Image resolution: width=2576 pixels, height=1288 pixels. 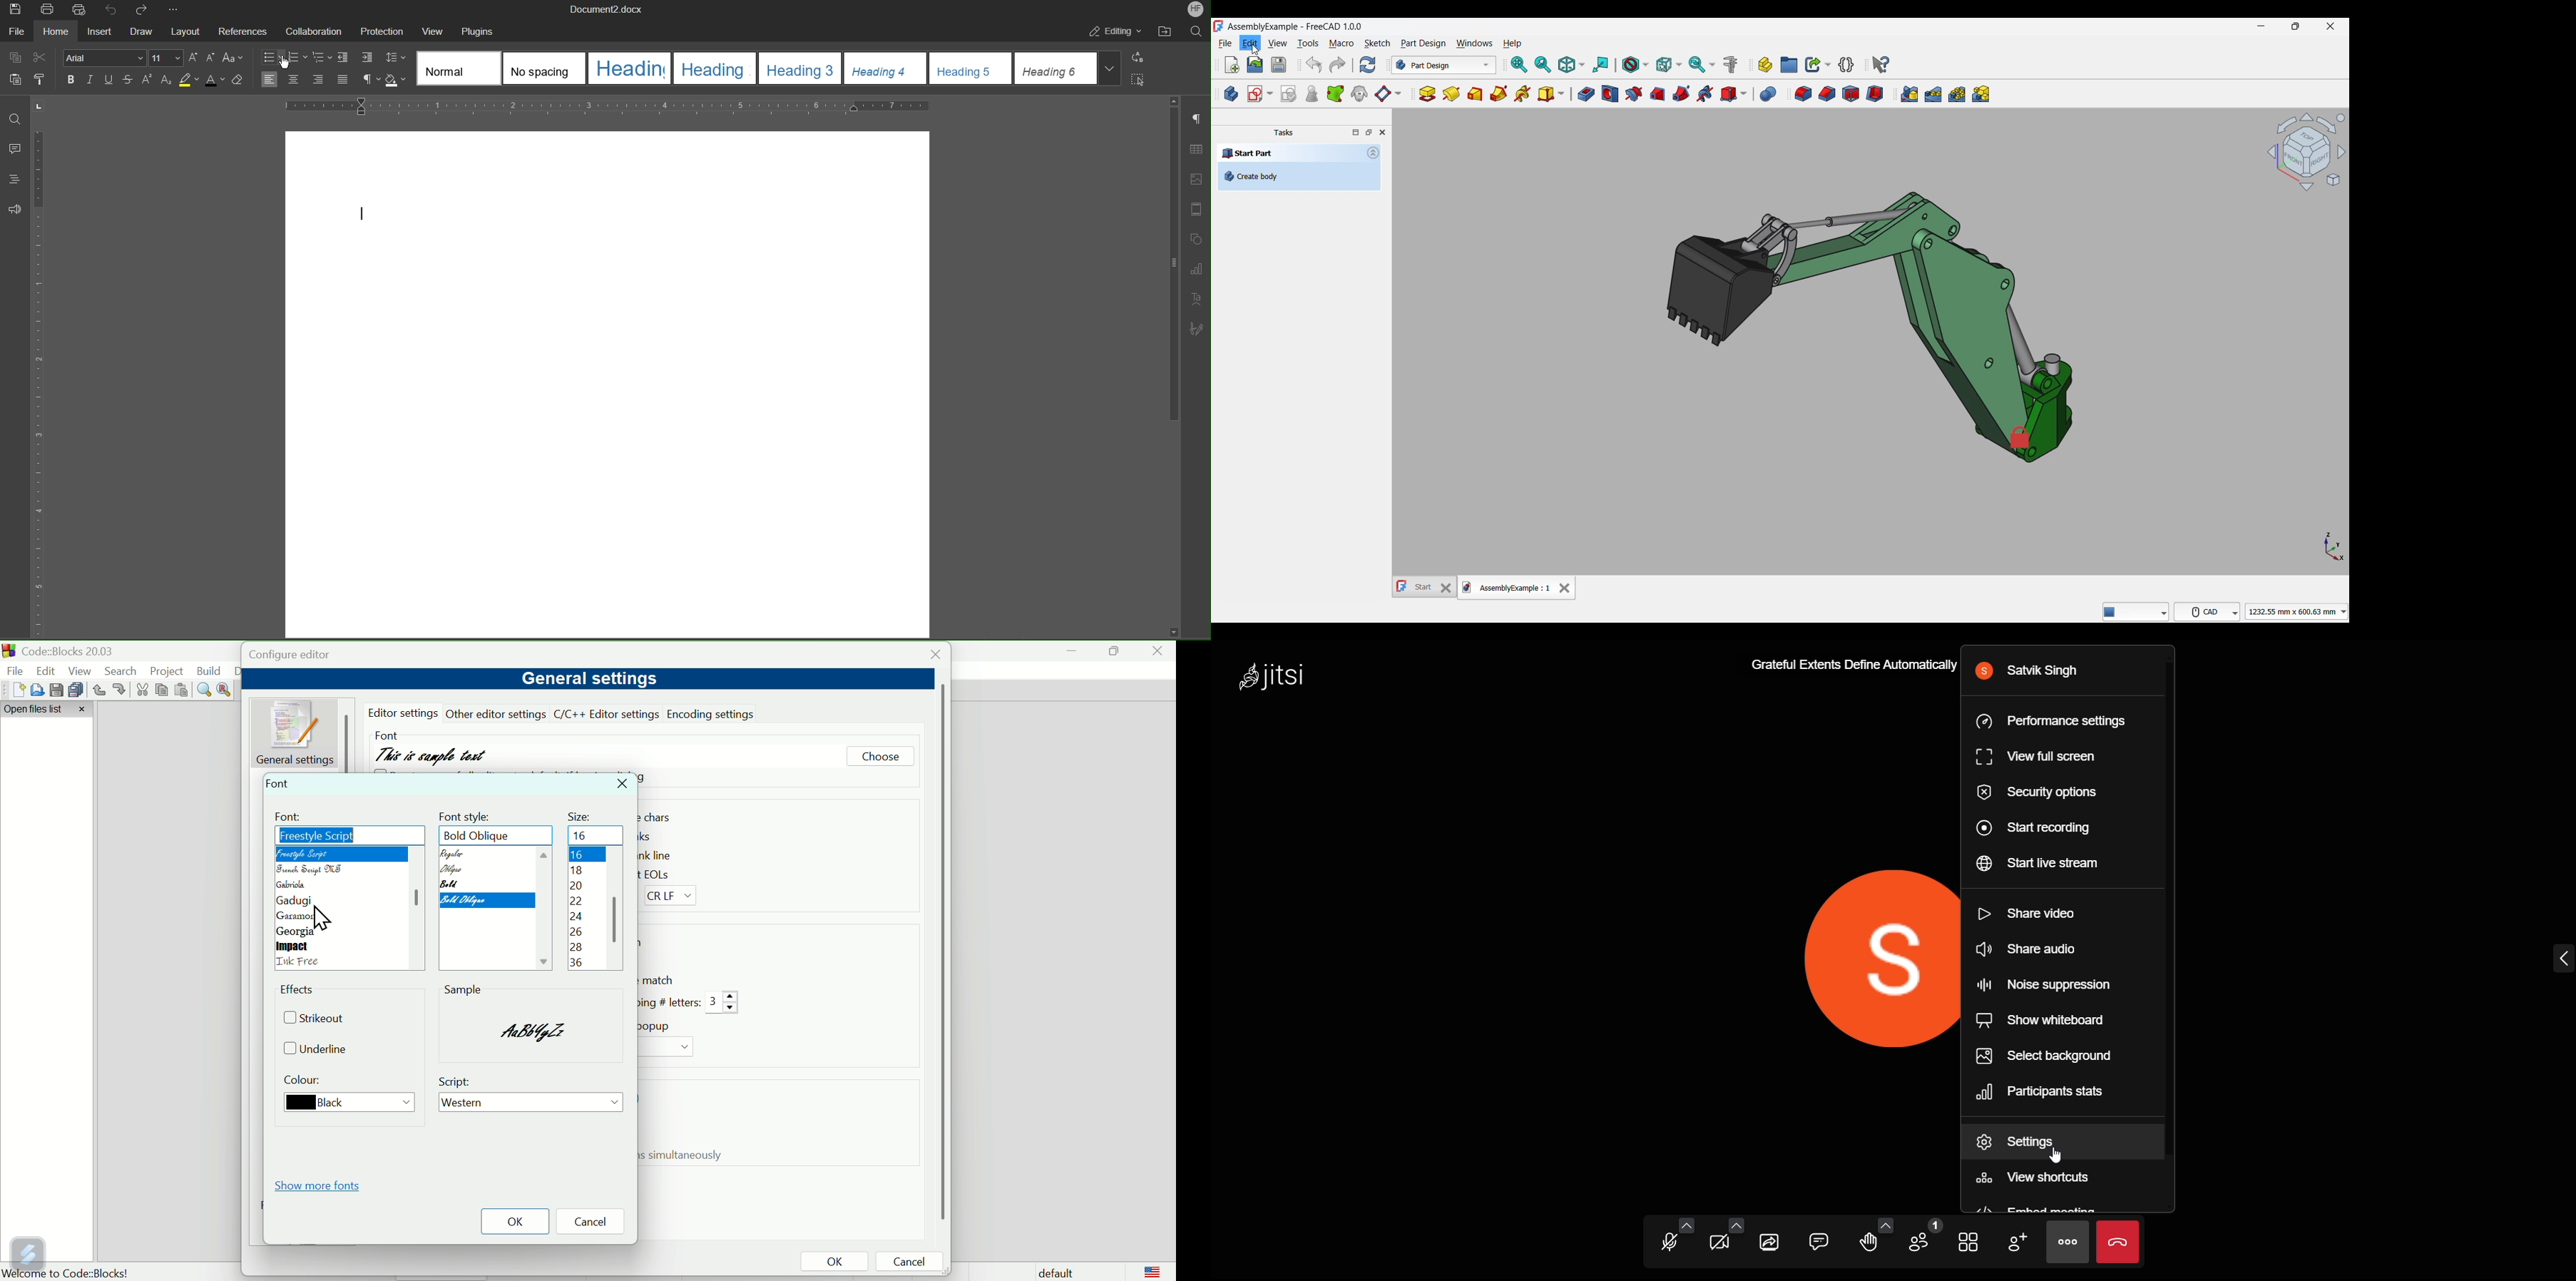 I want to click on Close, so click(x=1159, y=654).